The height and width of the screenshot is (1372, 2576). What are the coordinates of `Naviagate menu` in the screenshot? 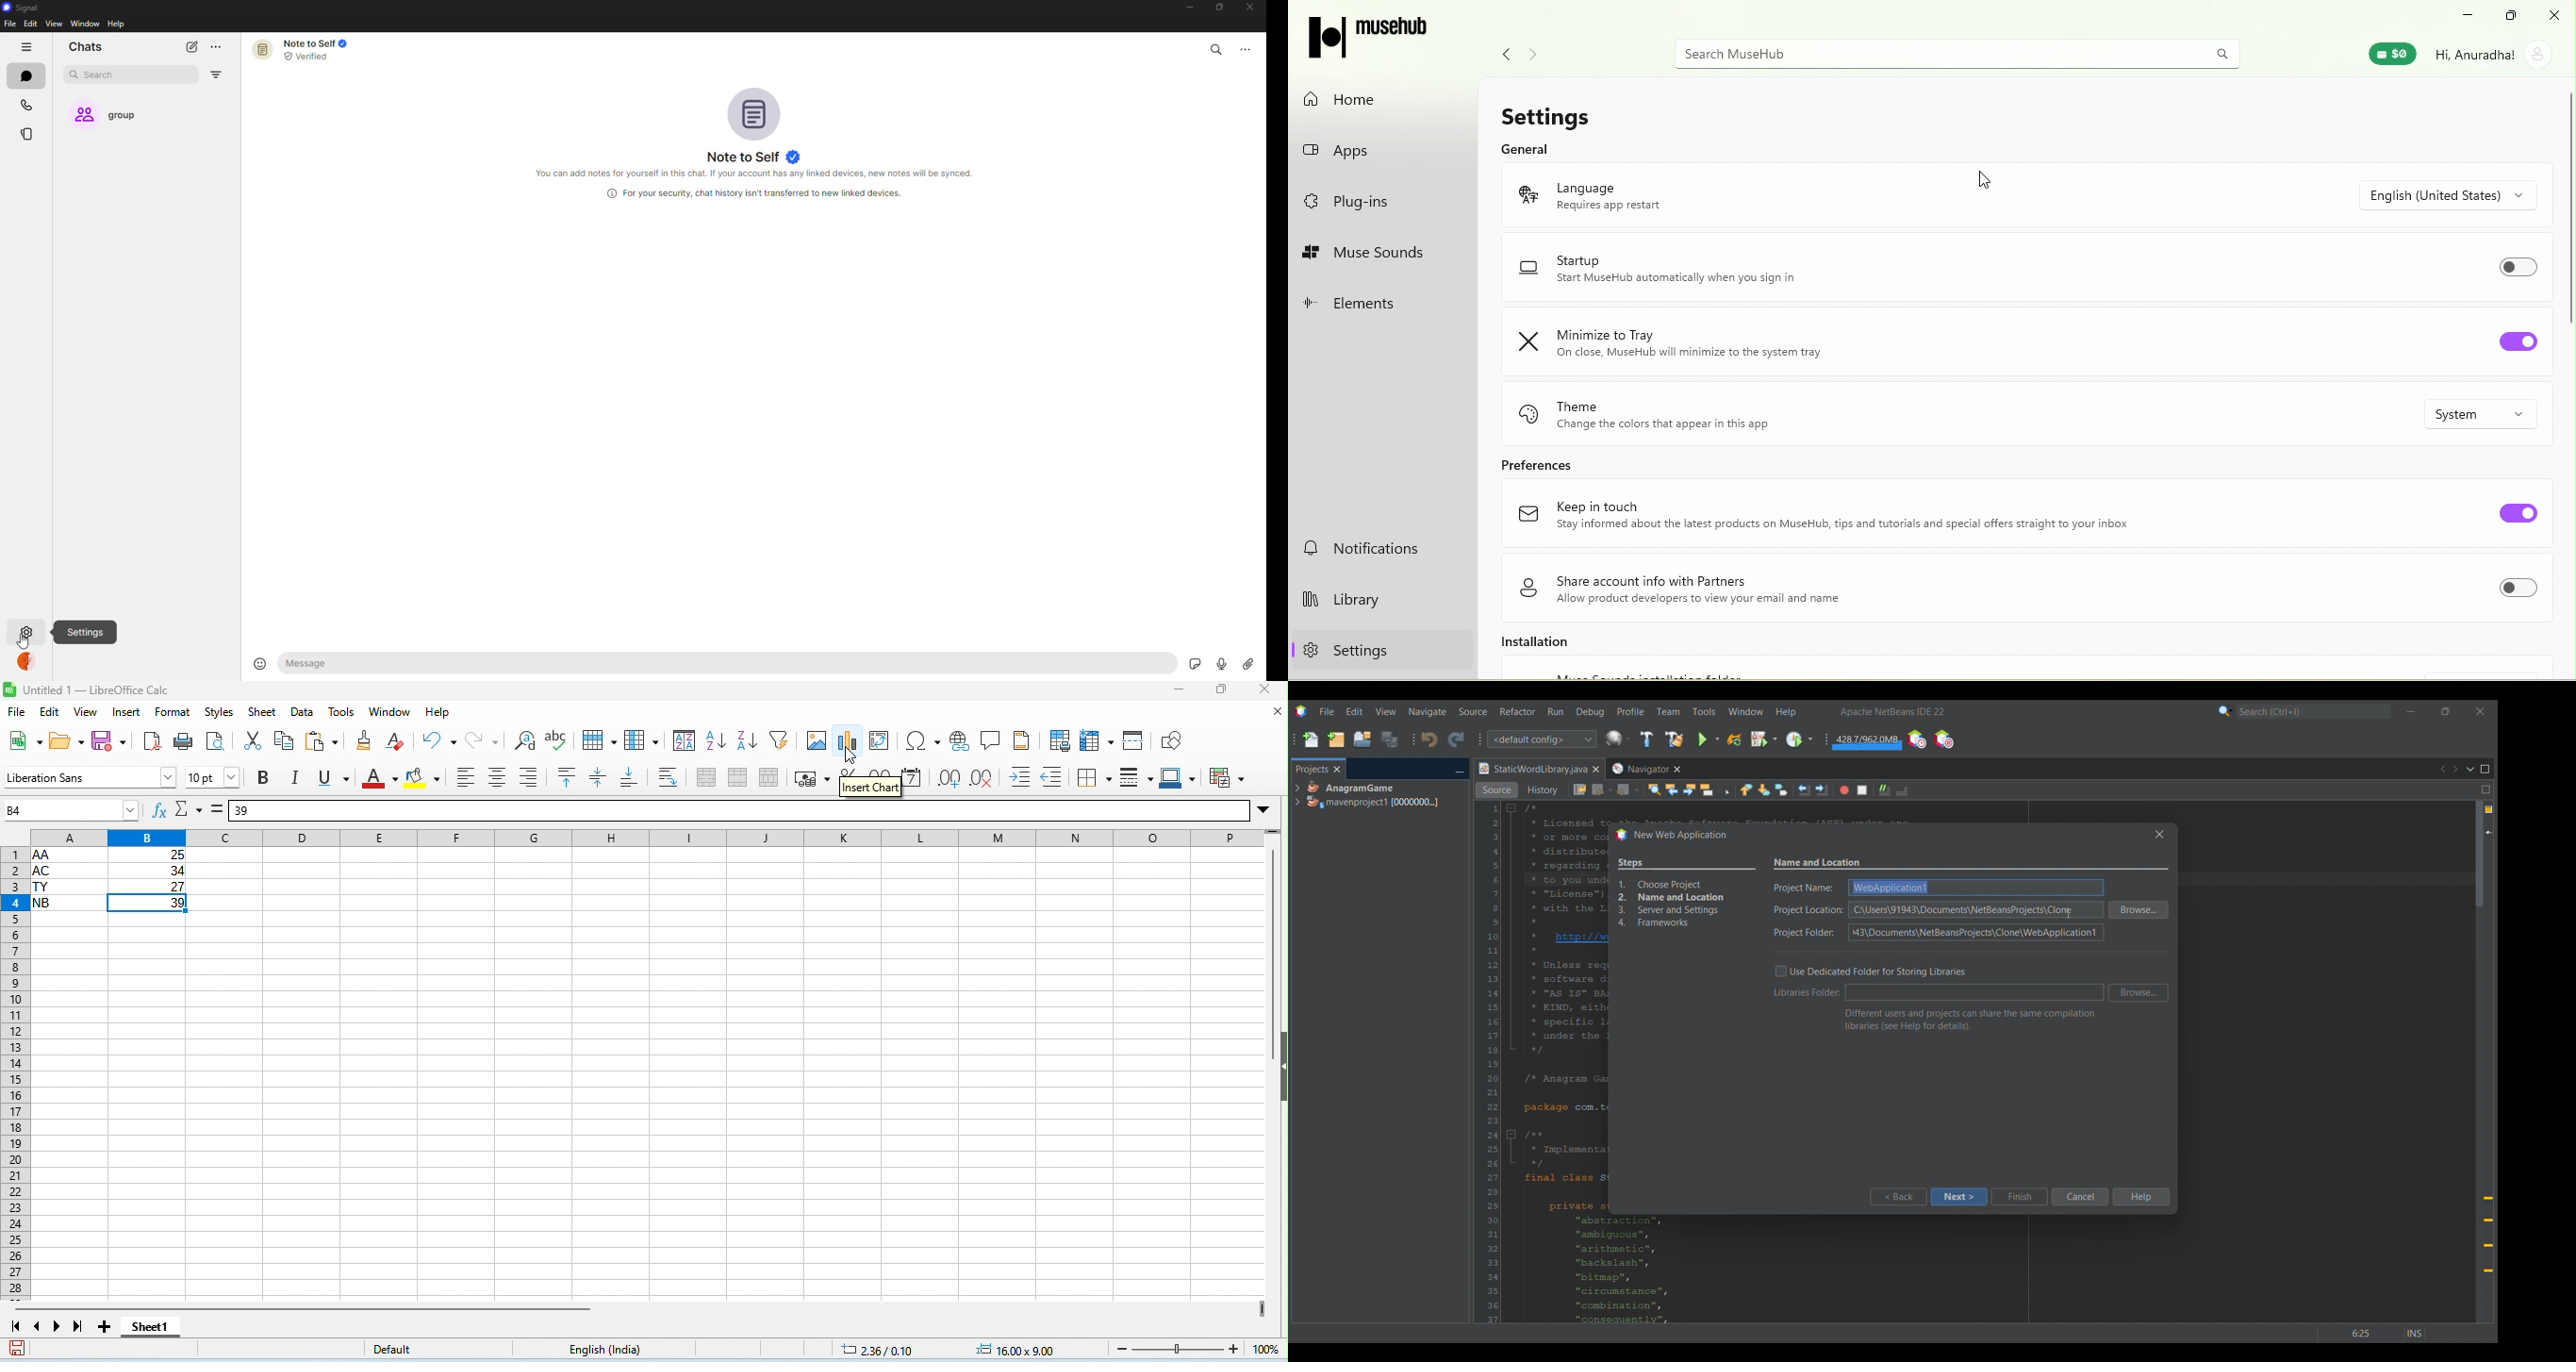 It's located at (1427, 712).